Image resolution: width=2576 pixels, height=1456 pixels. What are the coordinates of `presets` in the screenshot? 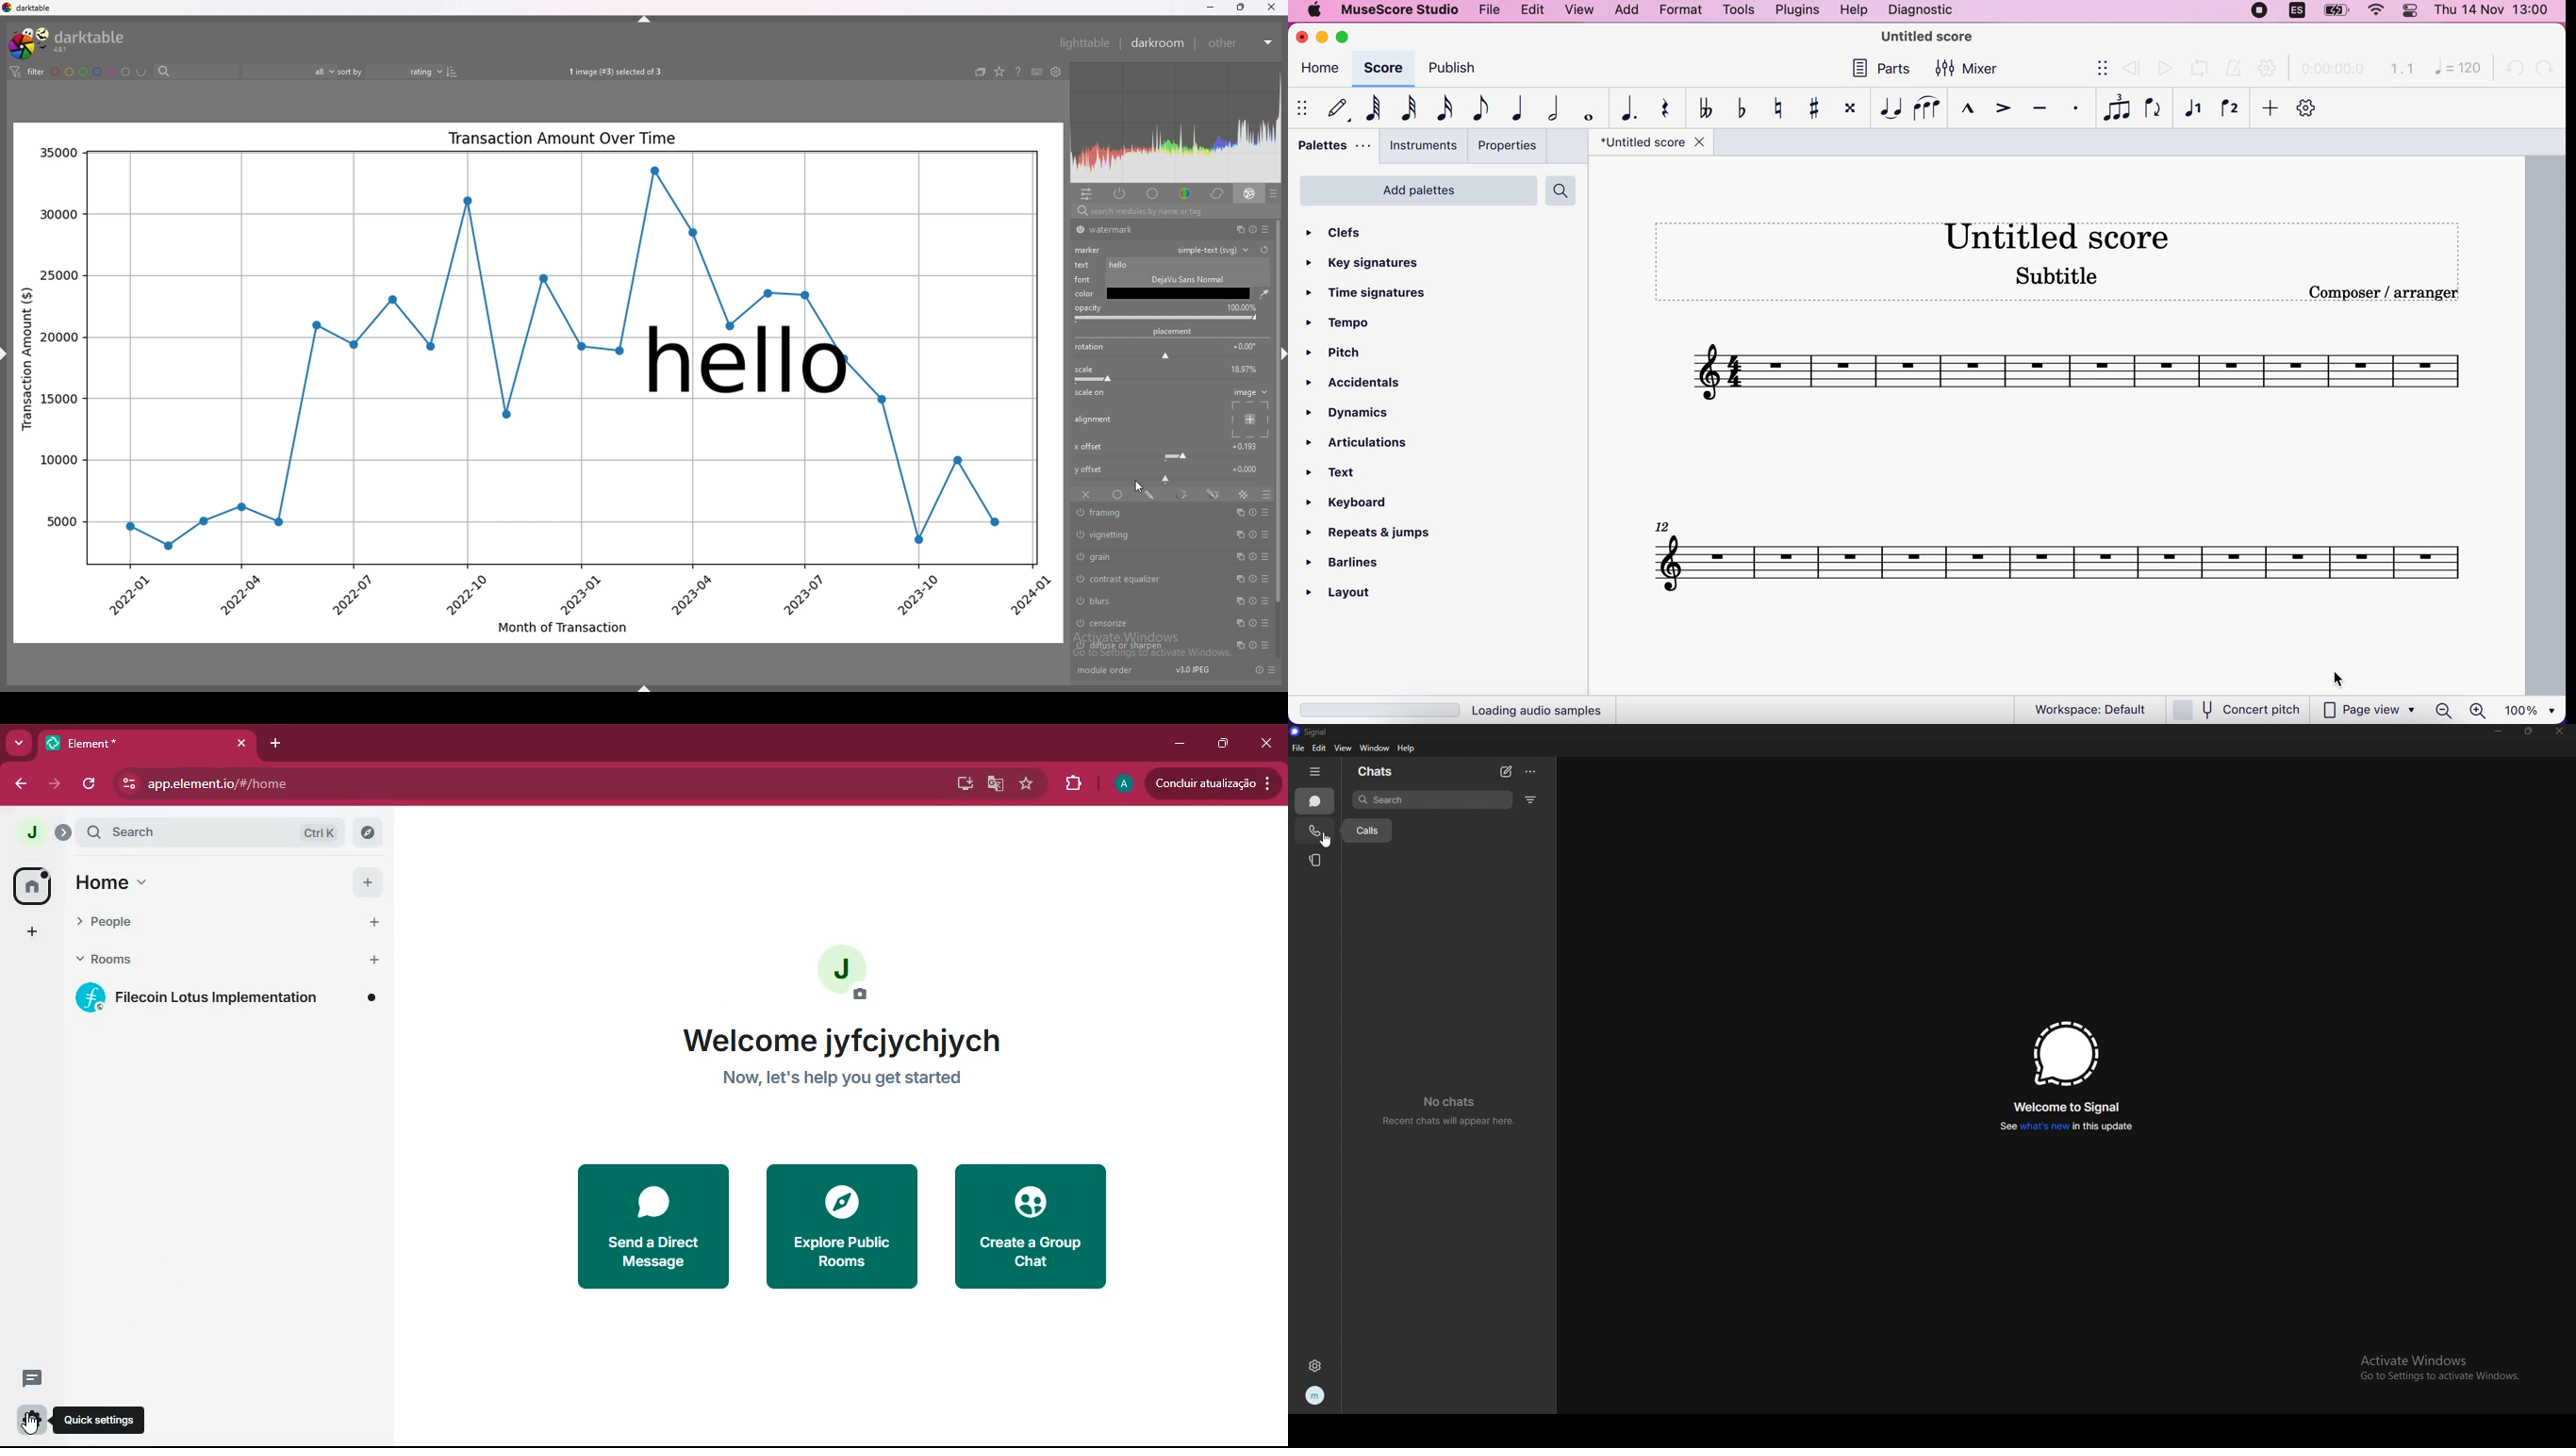 It's located at (1263, 645).